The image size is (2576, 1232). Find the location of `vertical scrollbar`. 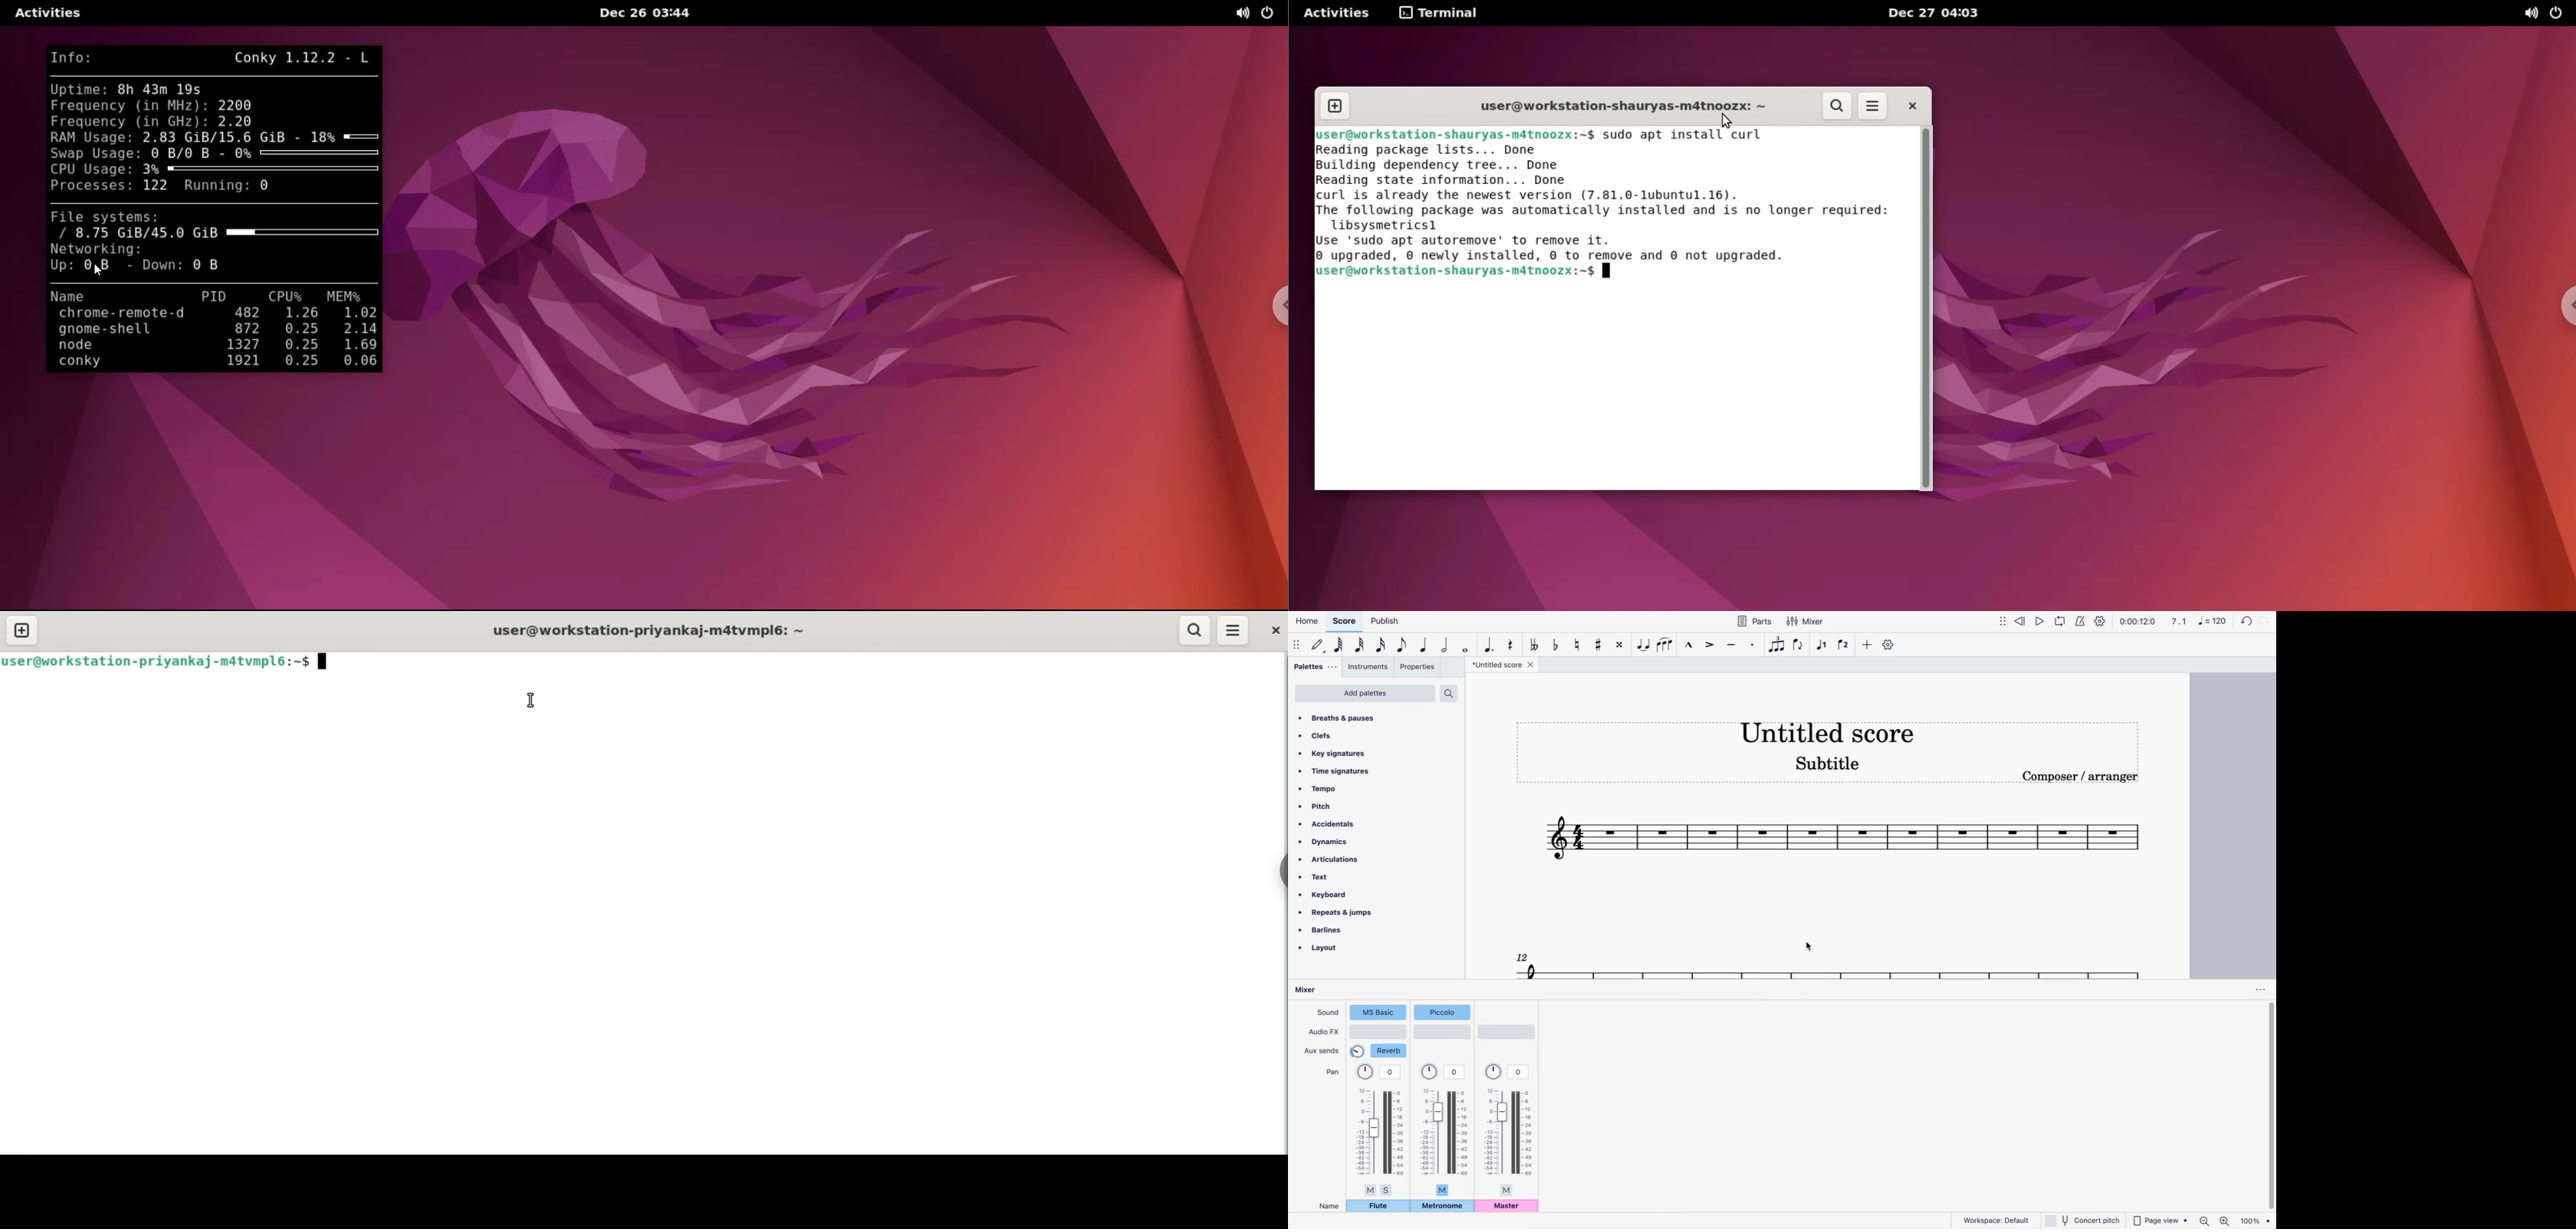

vertical scrollbar is located at coordinates (2269, 1107).